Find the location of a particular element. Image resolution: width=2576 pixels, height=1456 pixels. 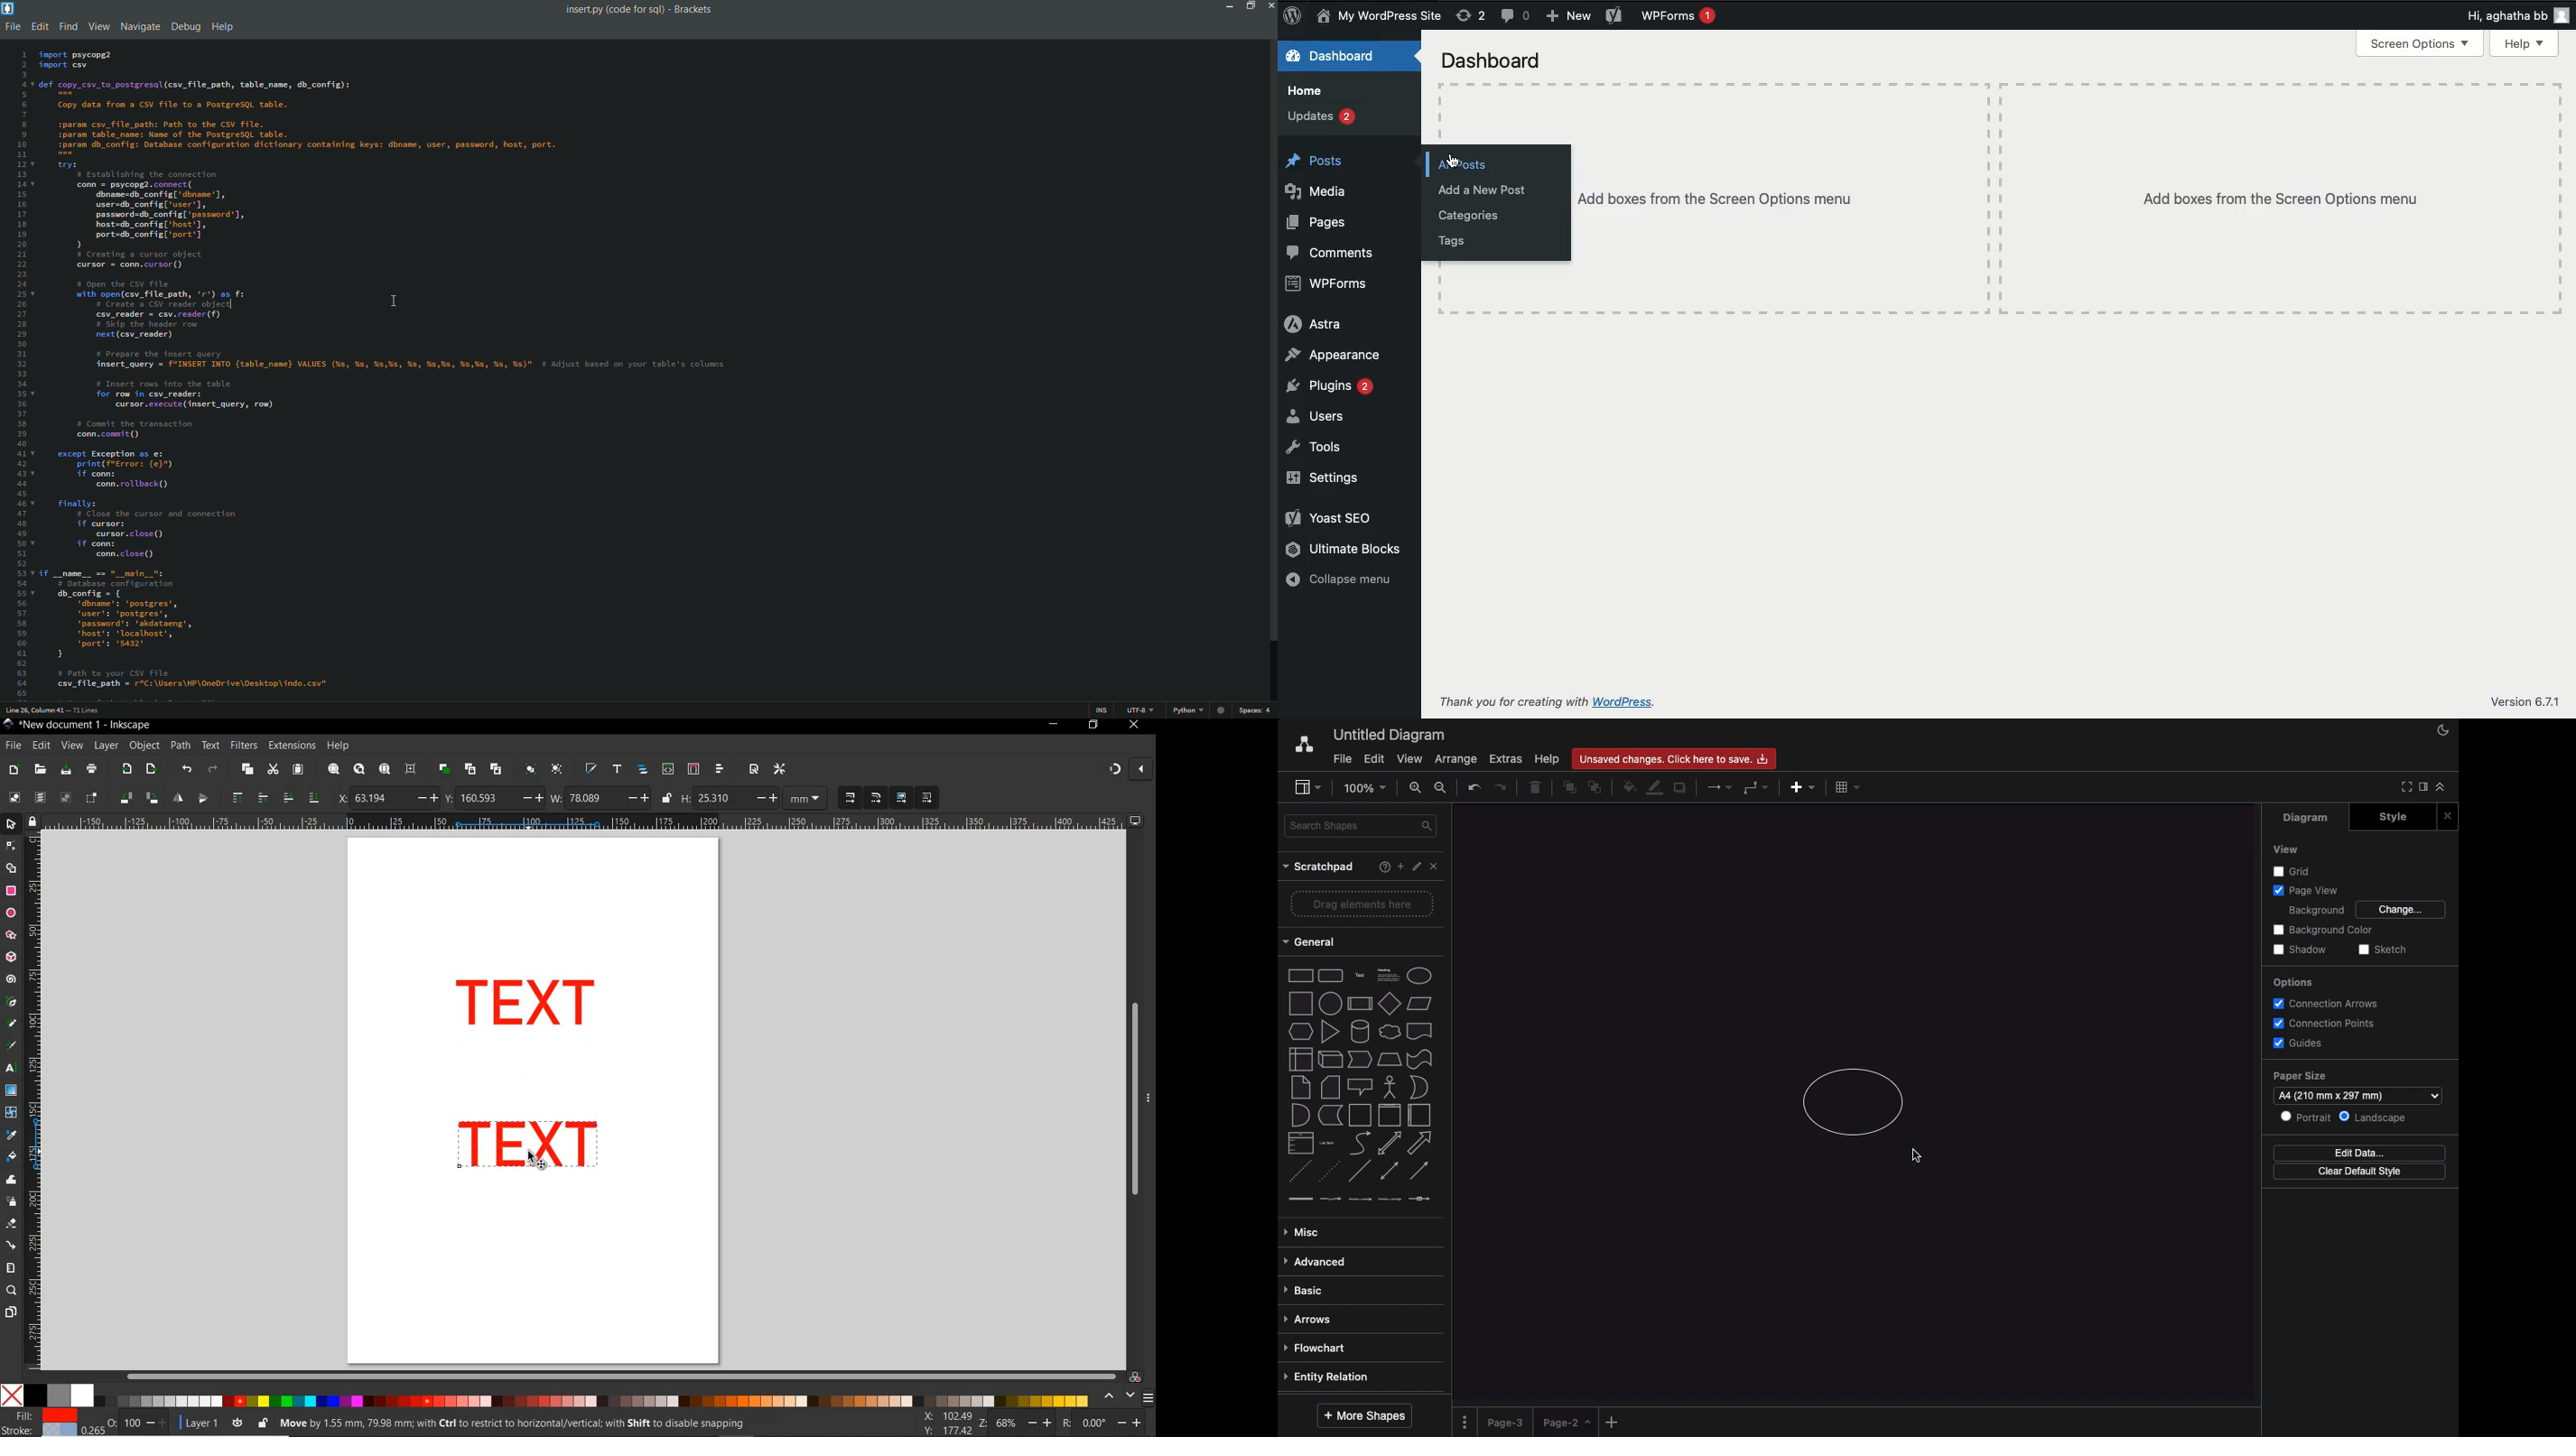

Shadow is located at coordinates (2303, 949).